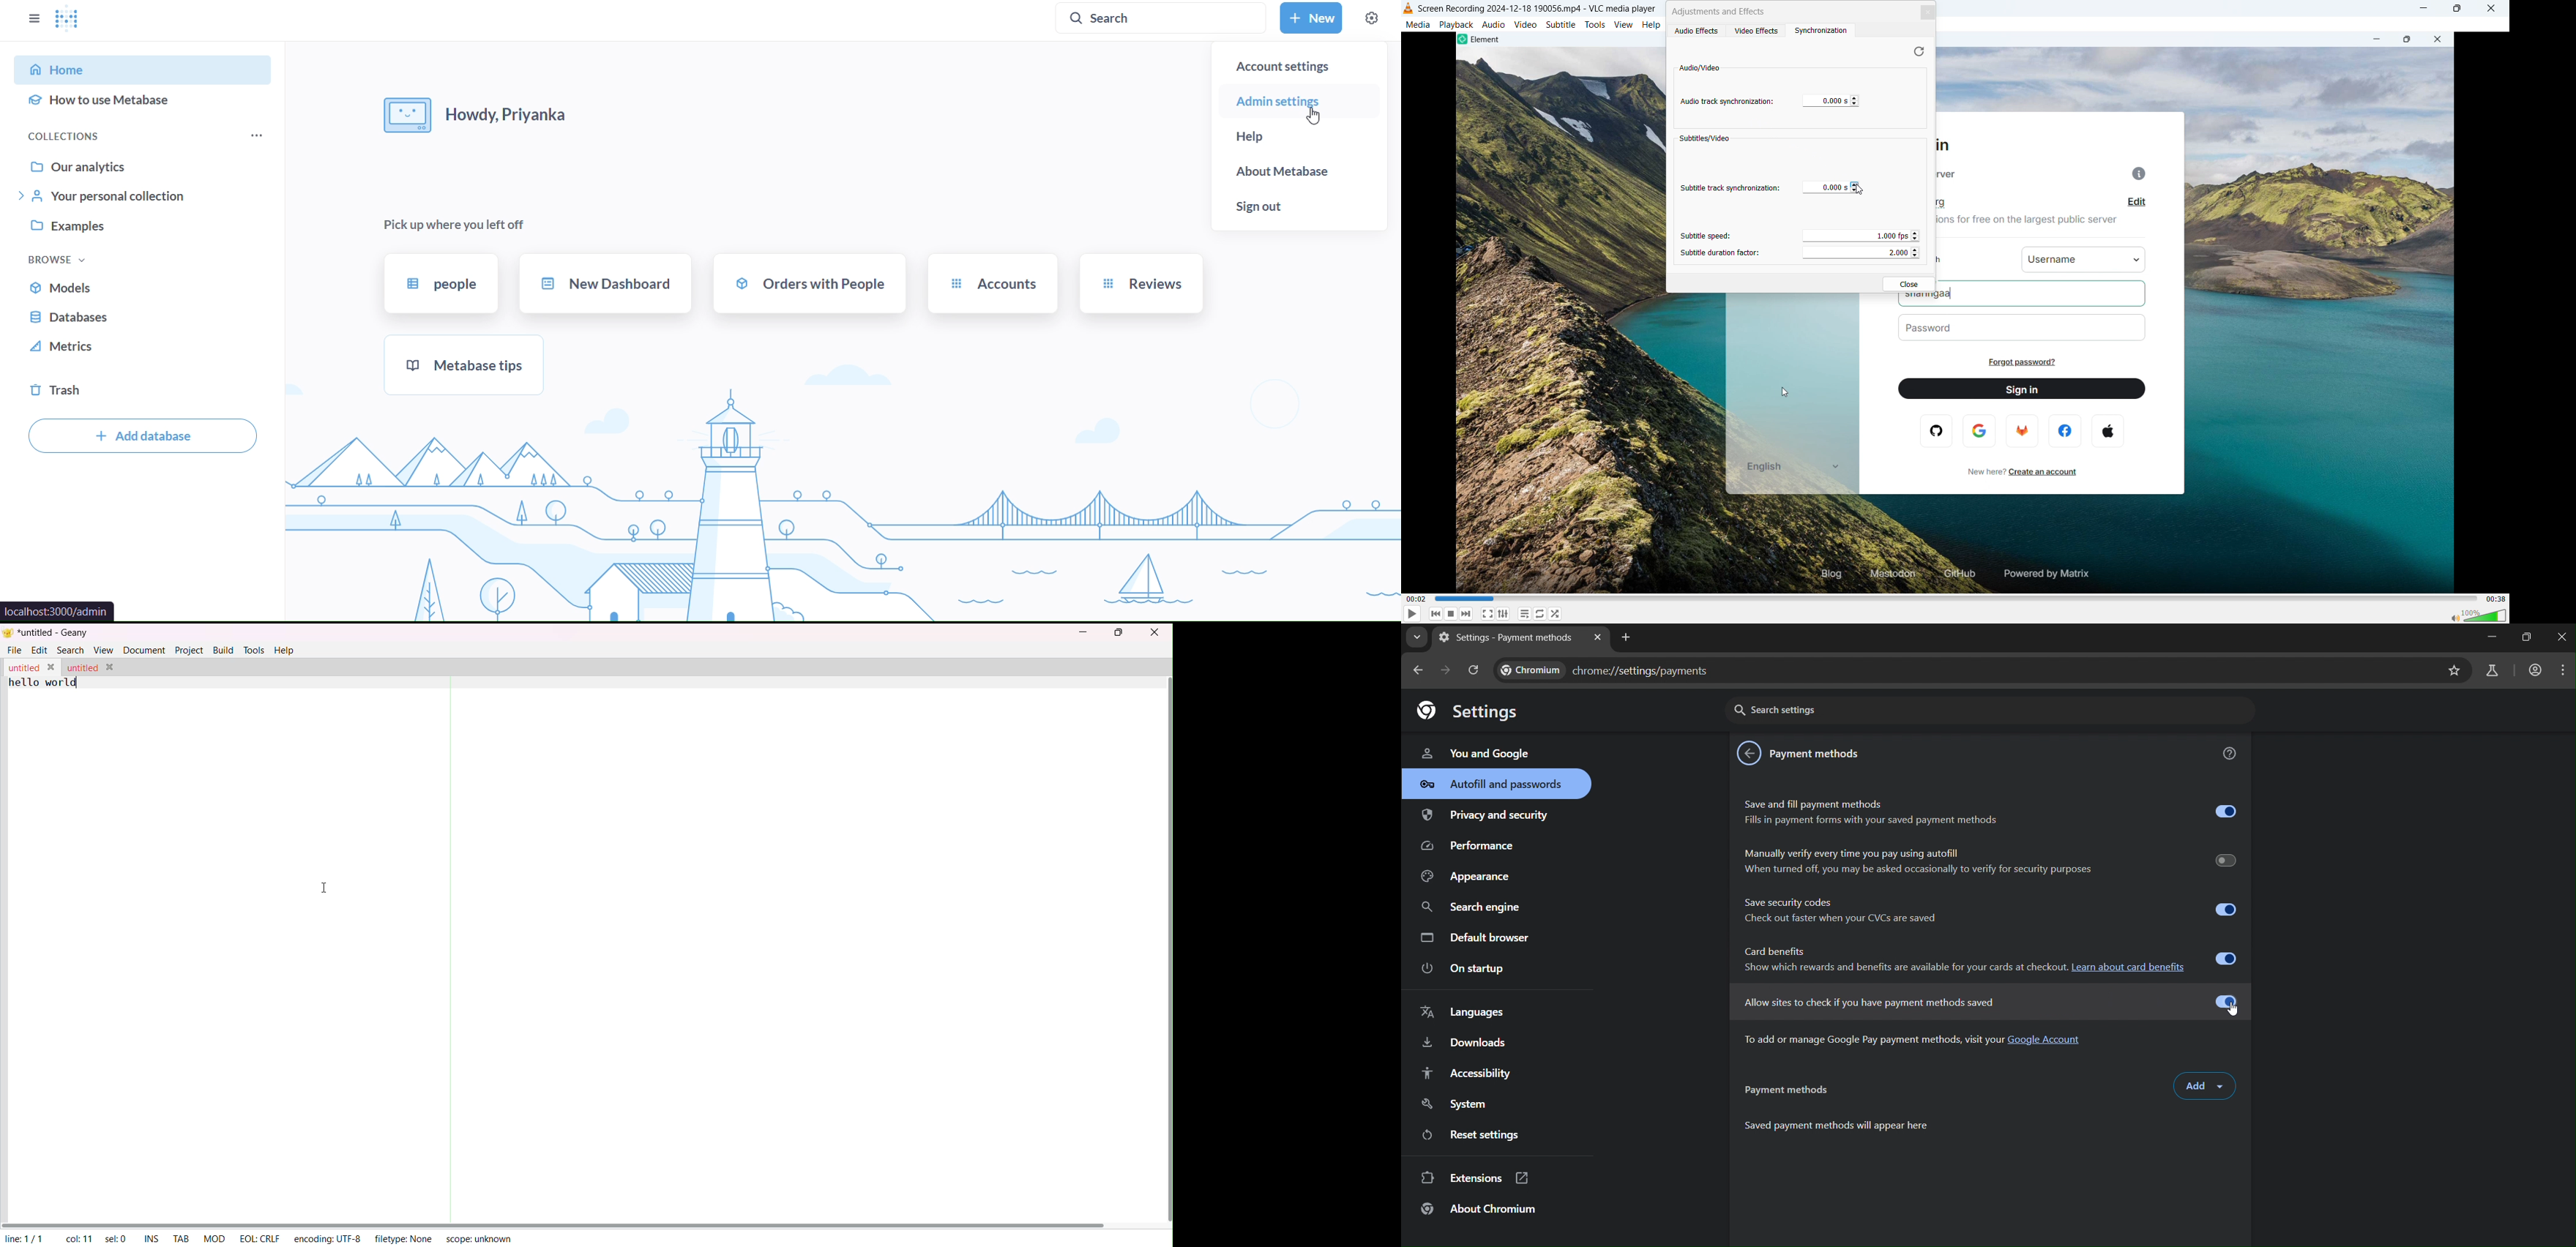 The width and height of the screenshot is (2576, 1260). What do you see at coordinates (1721, 11) in the screenshot?
I see `adjustments & effects` at bounding box center [1721, 11].